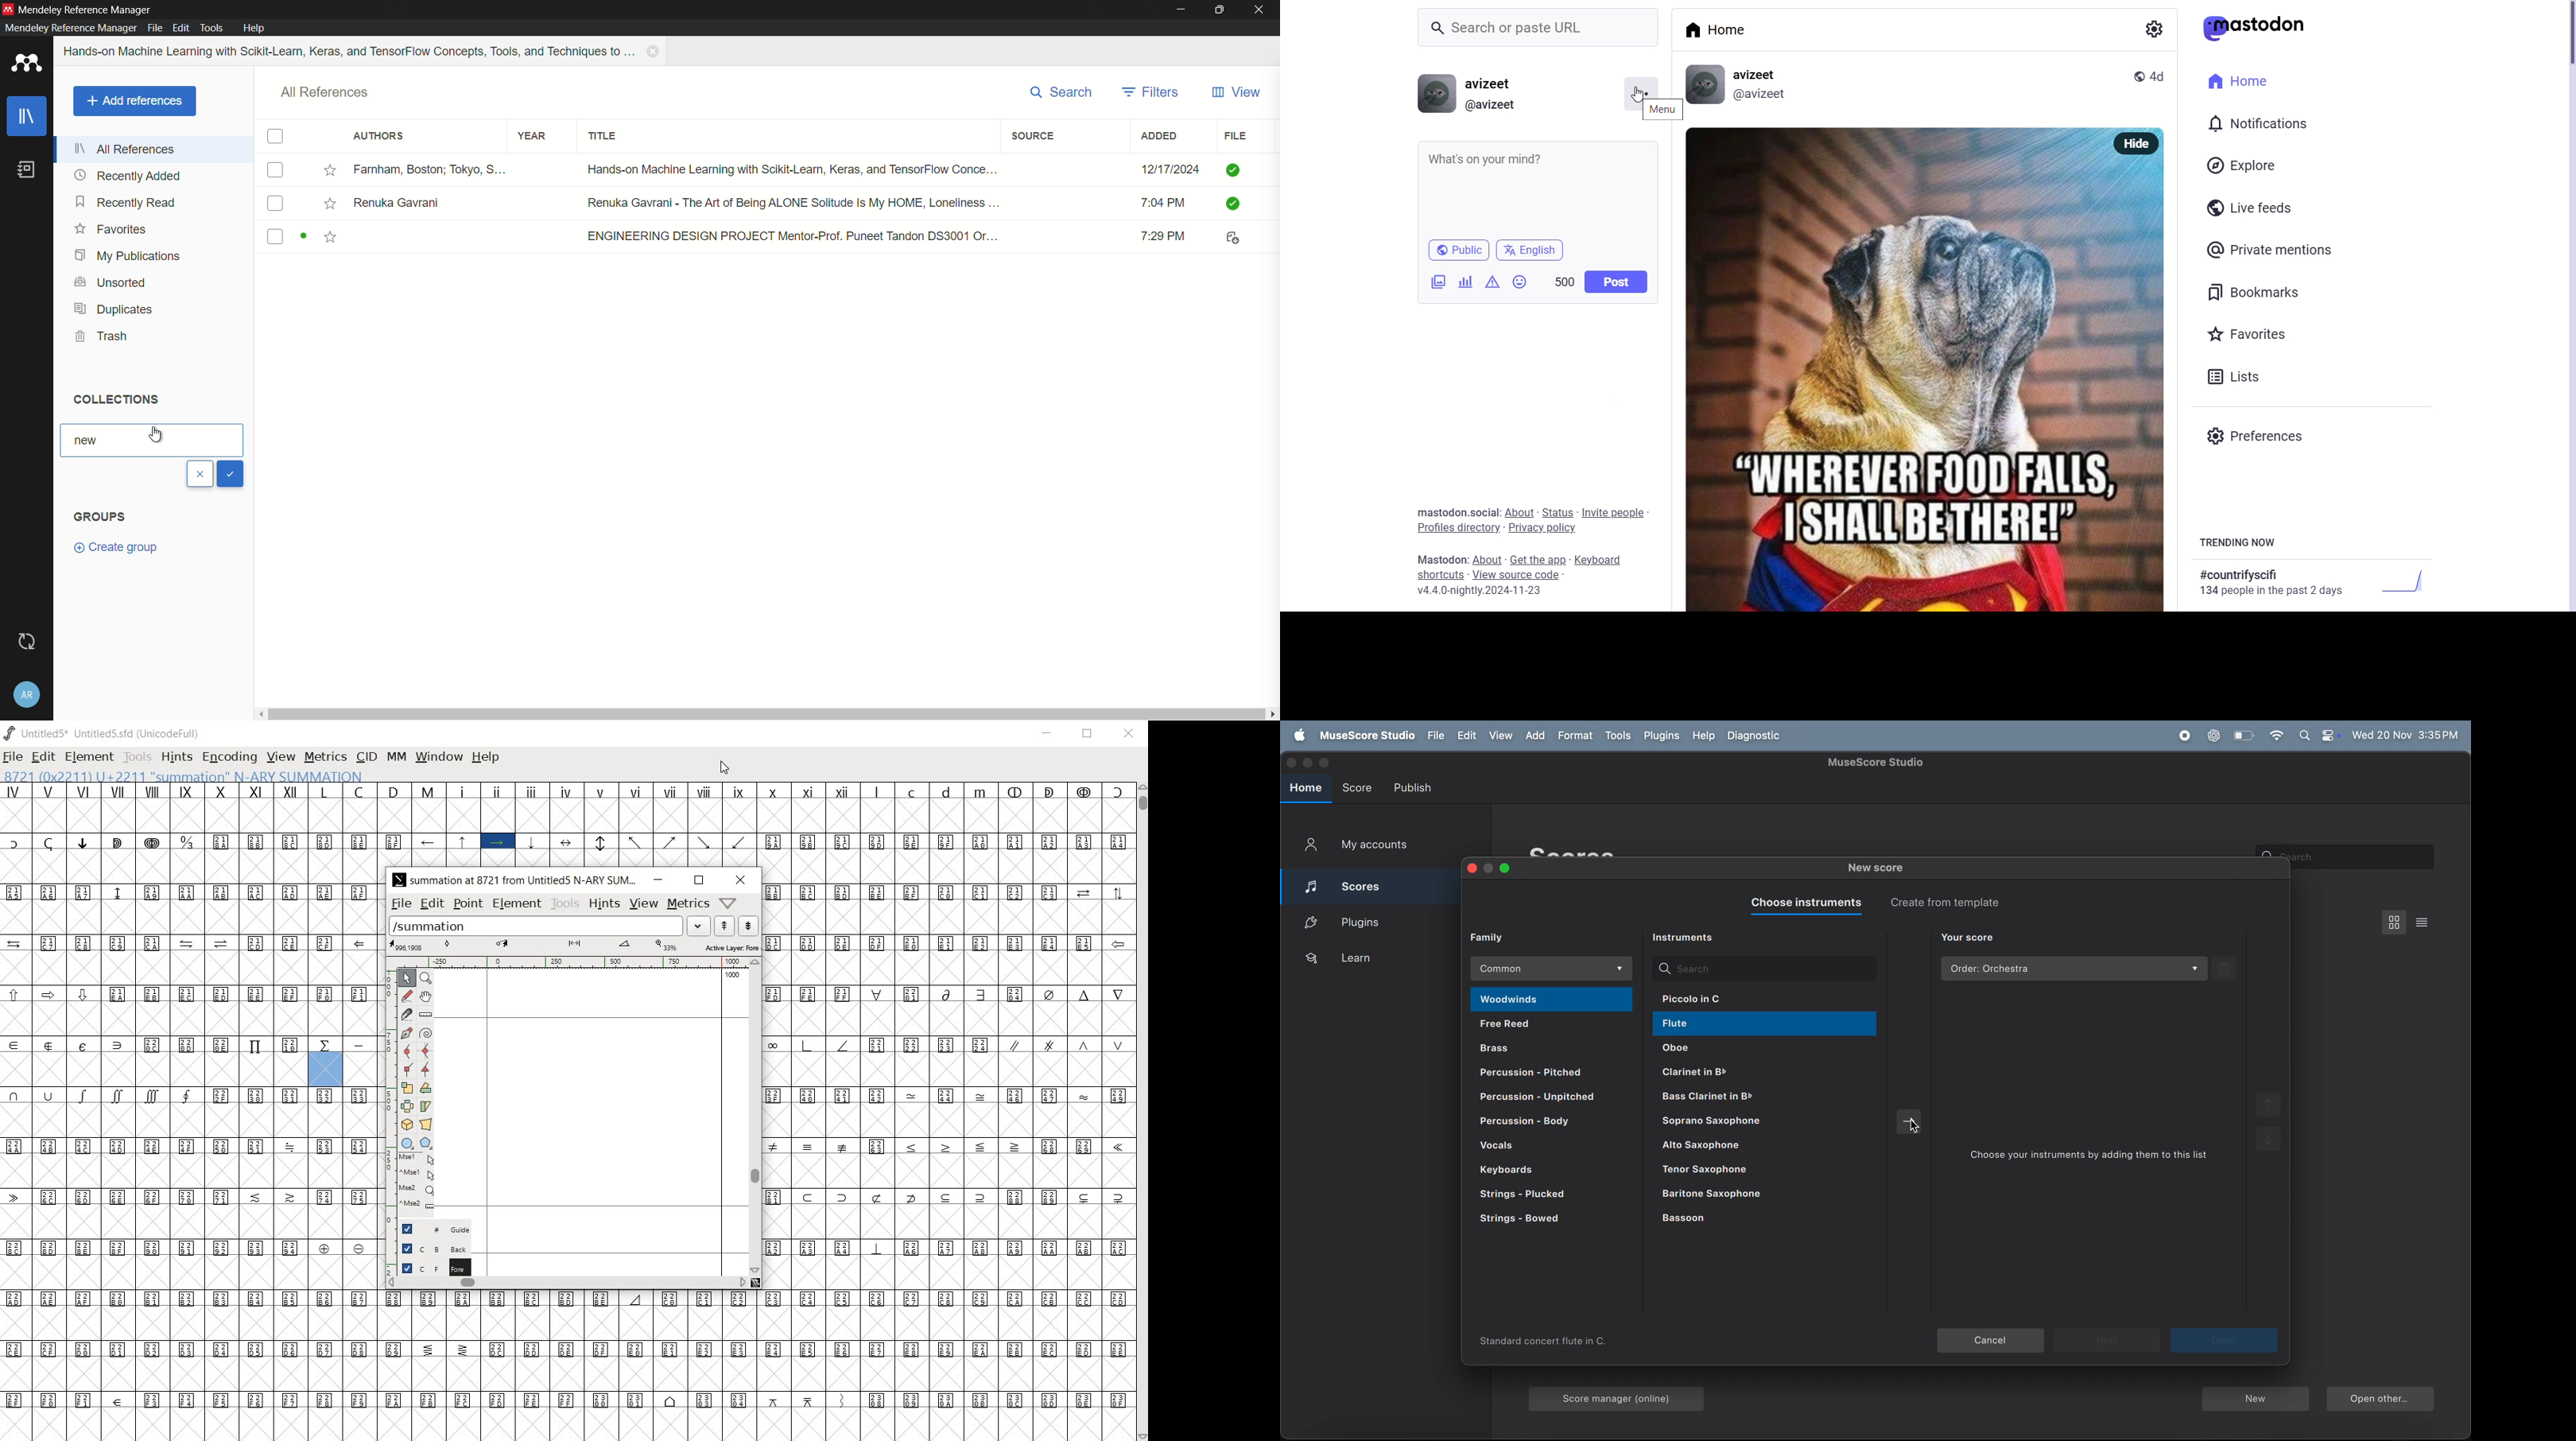  I want to click on view menu, so click(2395, 922).